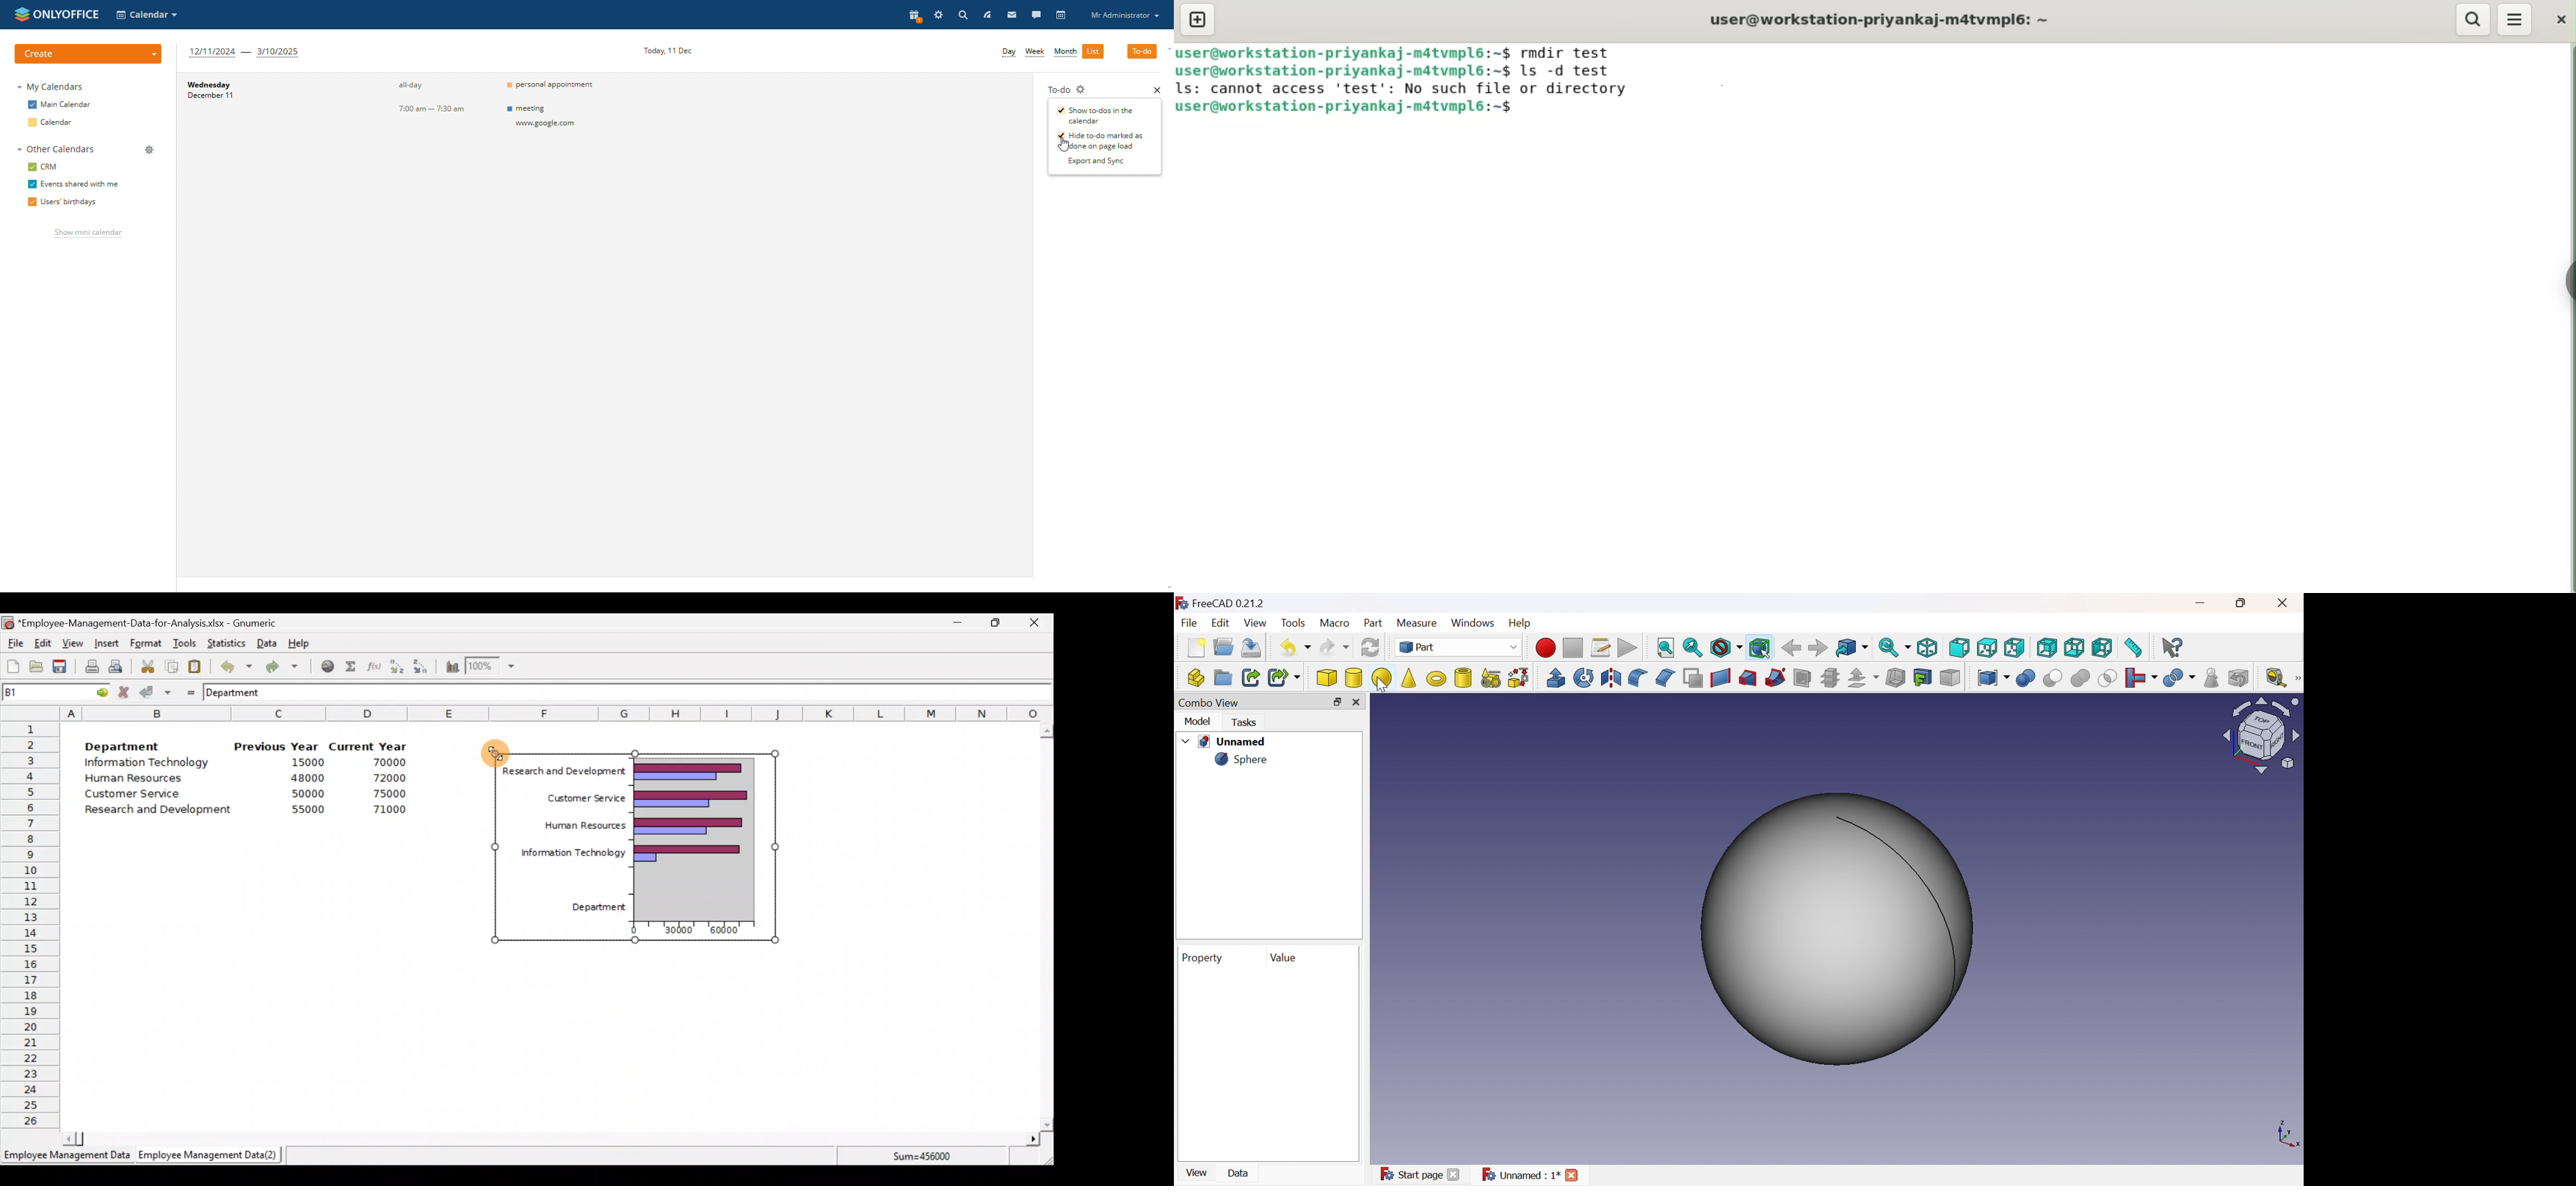 The image size is (2576, 1204). What do you see at coordinates (1818, 649) in the screenshot?
I see `Forward` at bounding box center [1818, 649].